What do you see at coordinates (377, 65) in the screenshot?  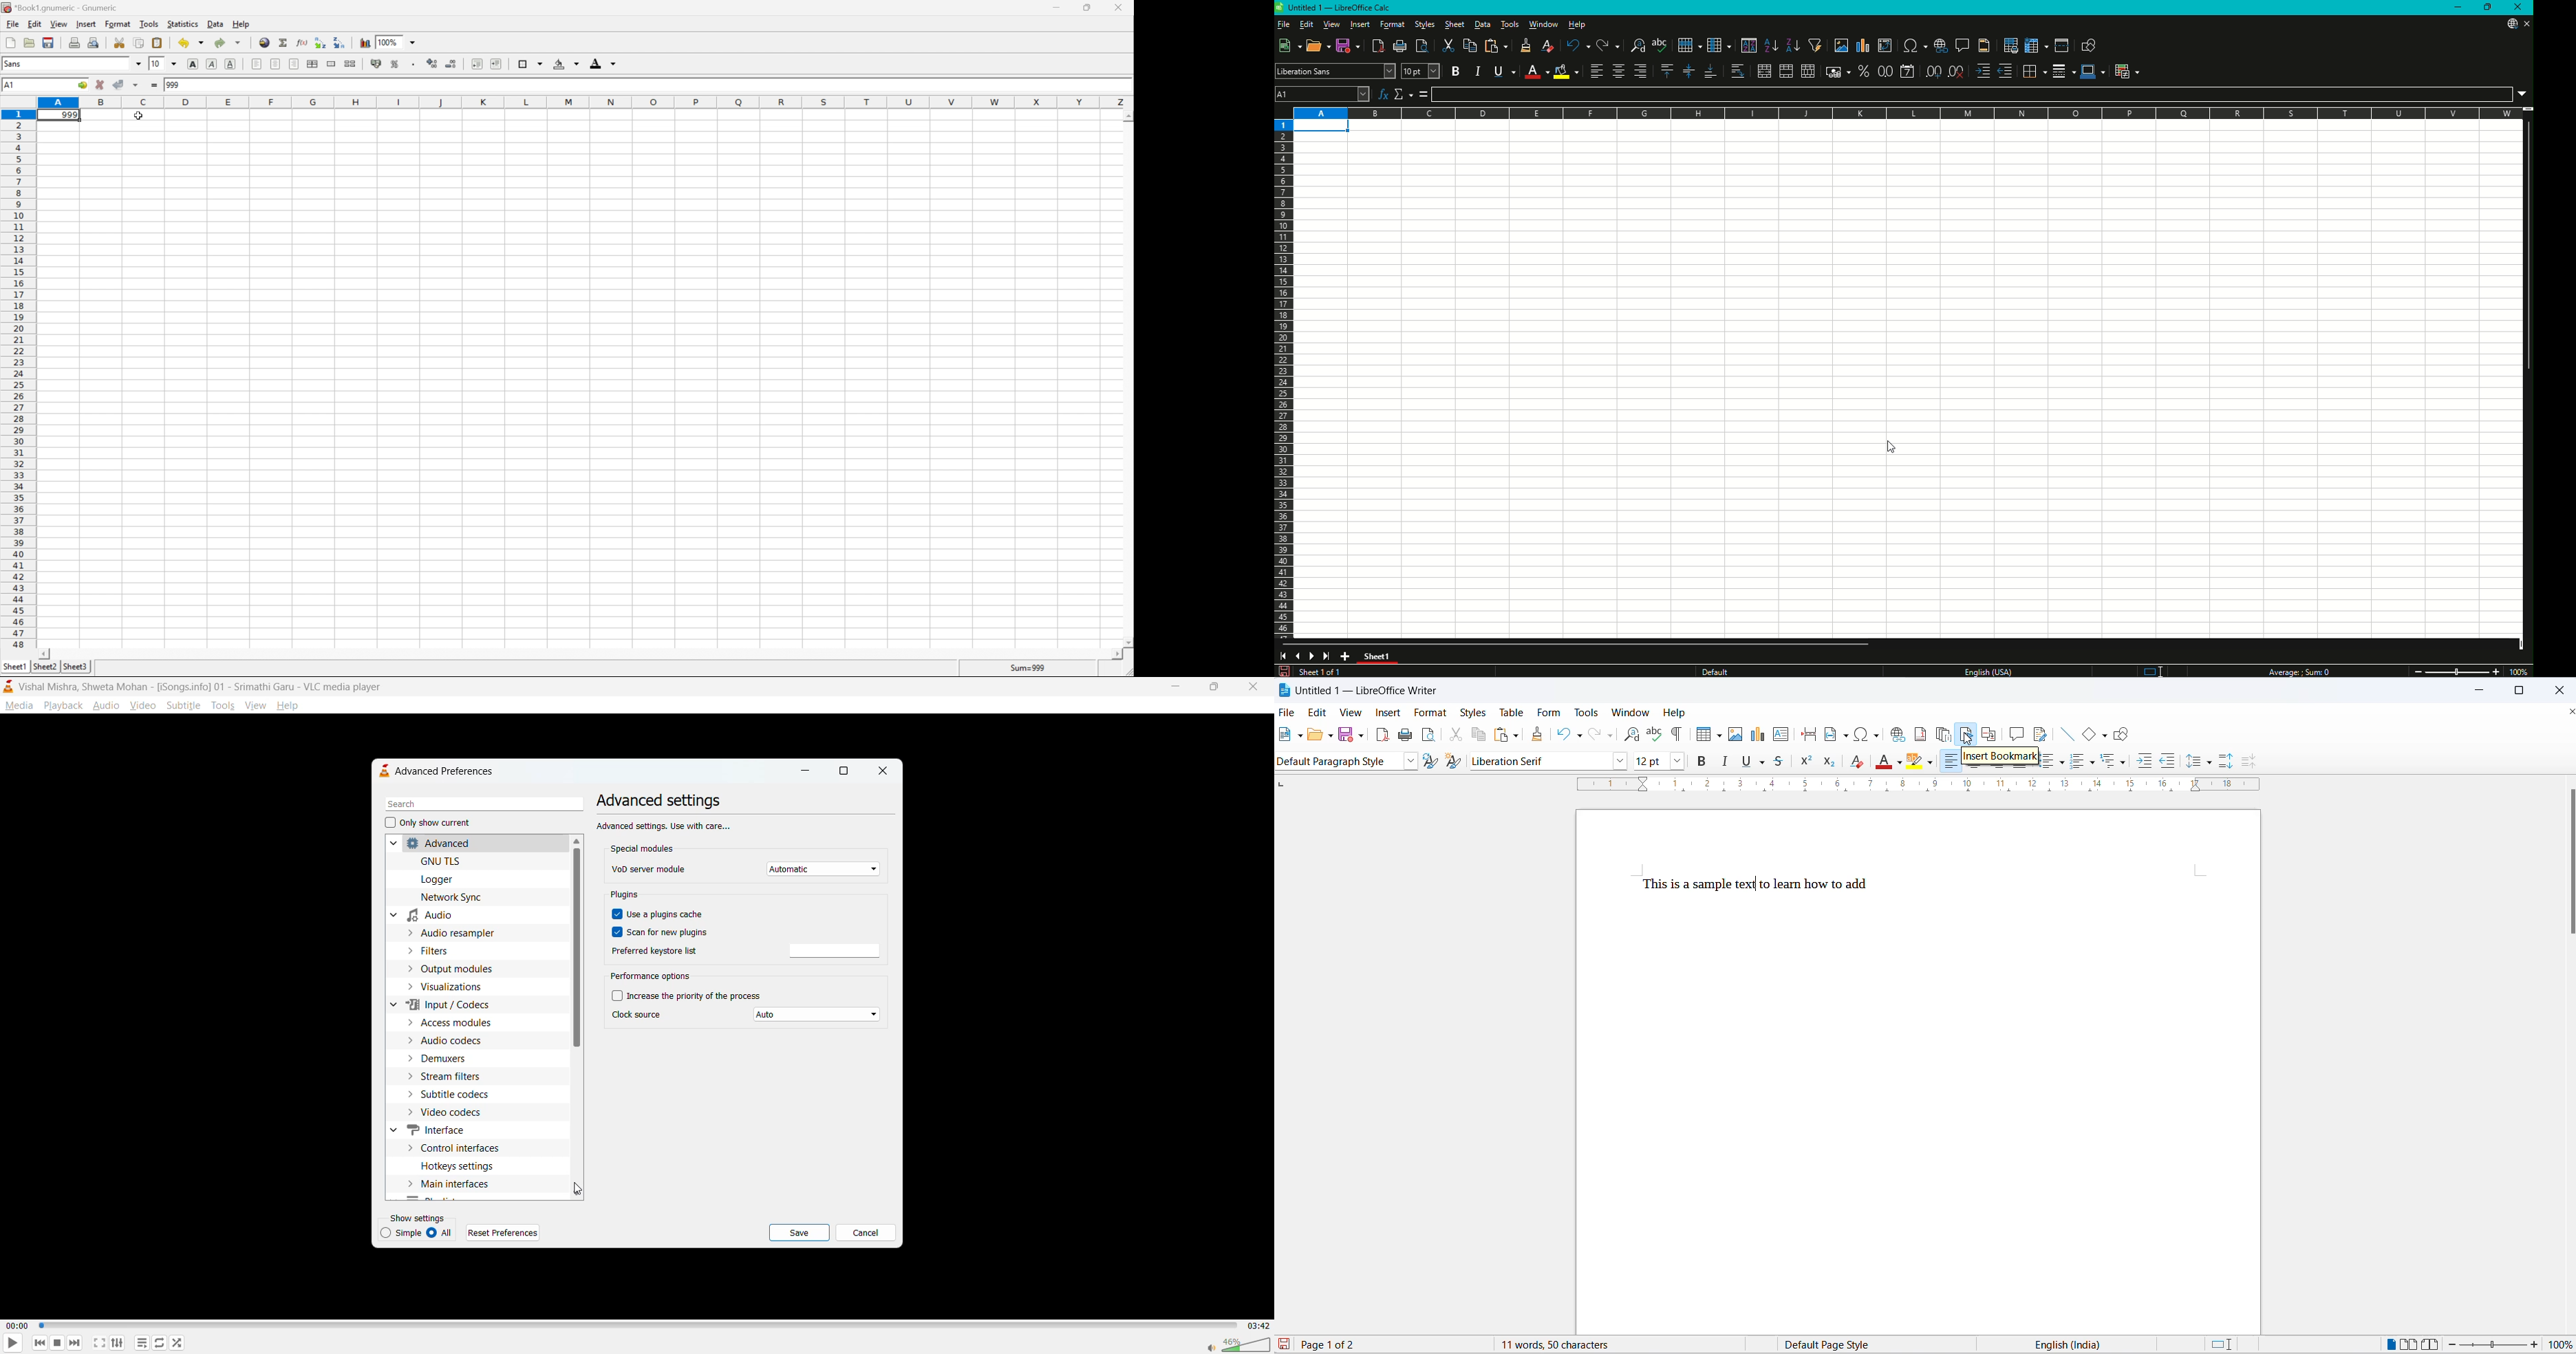 I see `format selection as accounting` at bounding box center [377, 65].